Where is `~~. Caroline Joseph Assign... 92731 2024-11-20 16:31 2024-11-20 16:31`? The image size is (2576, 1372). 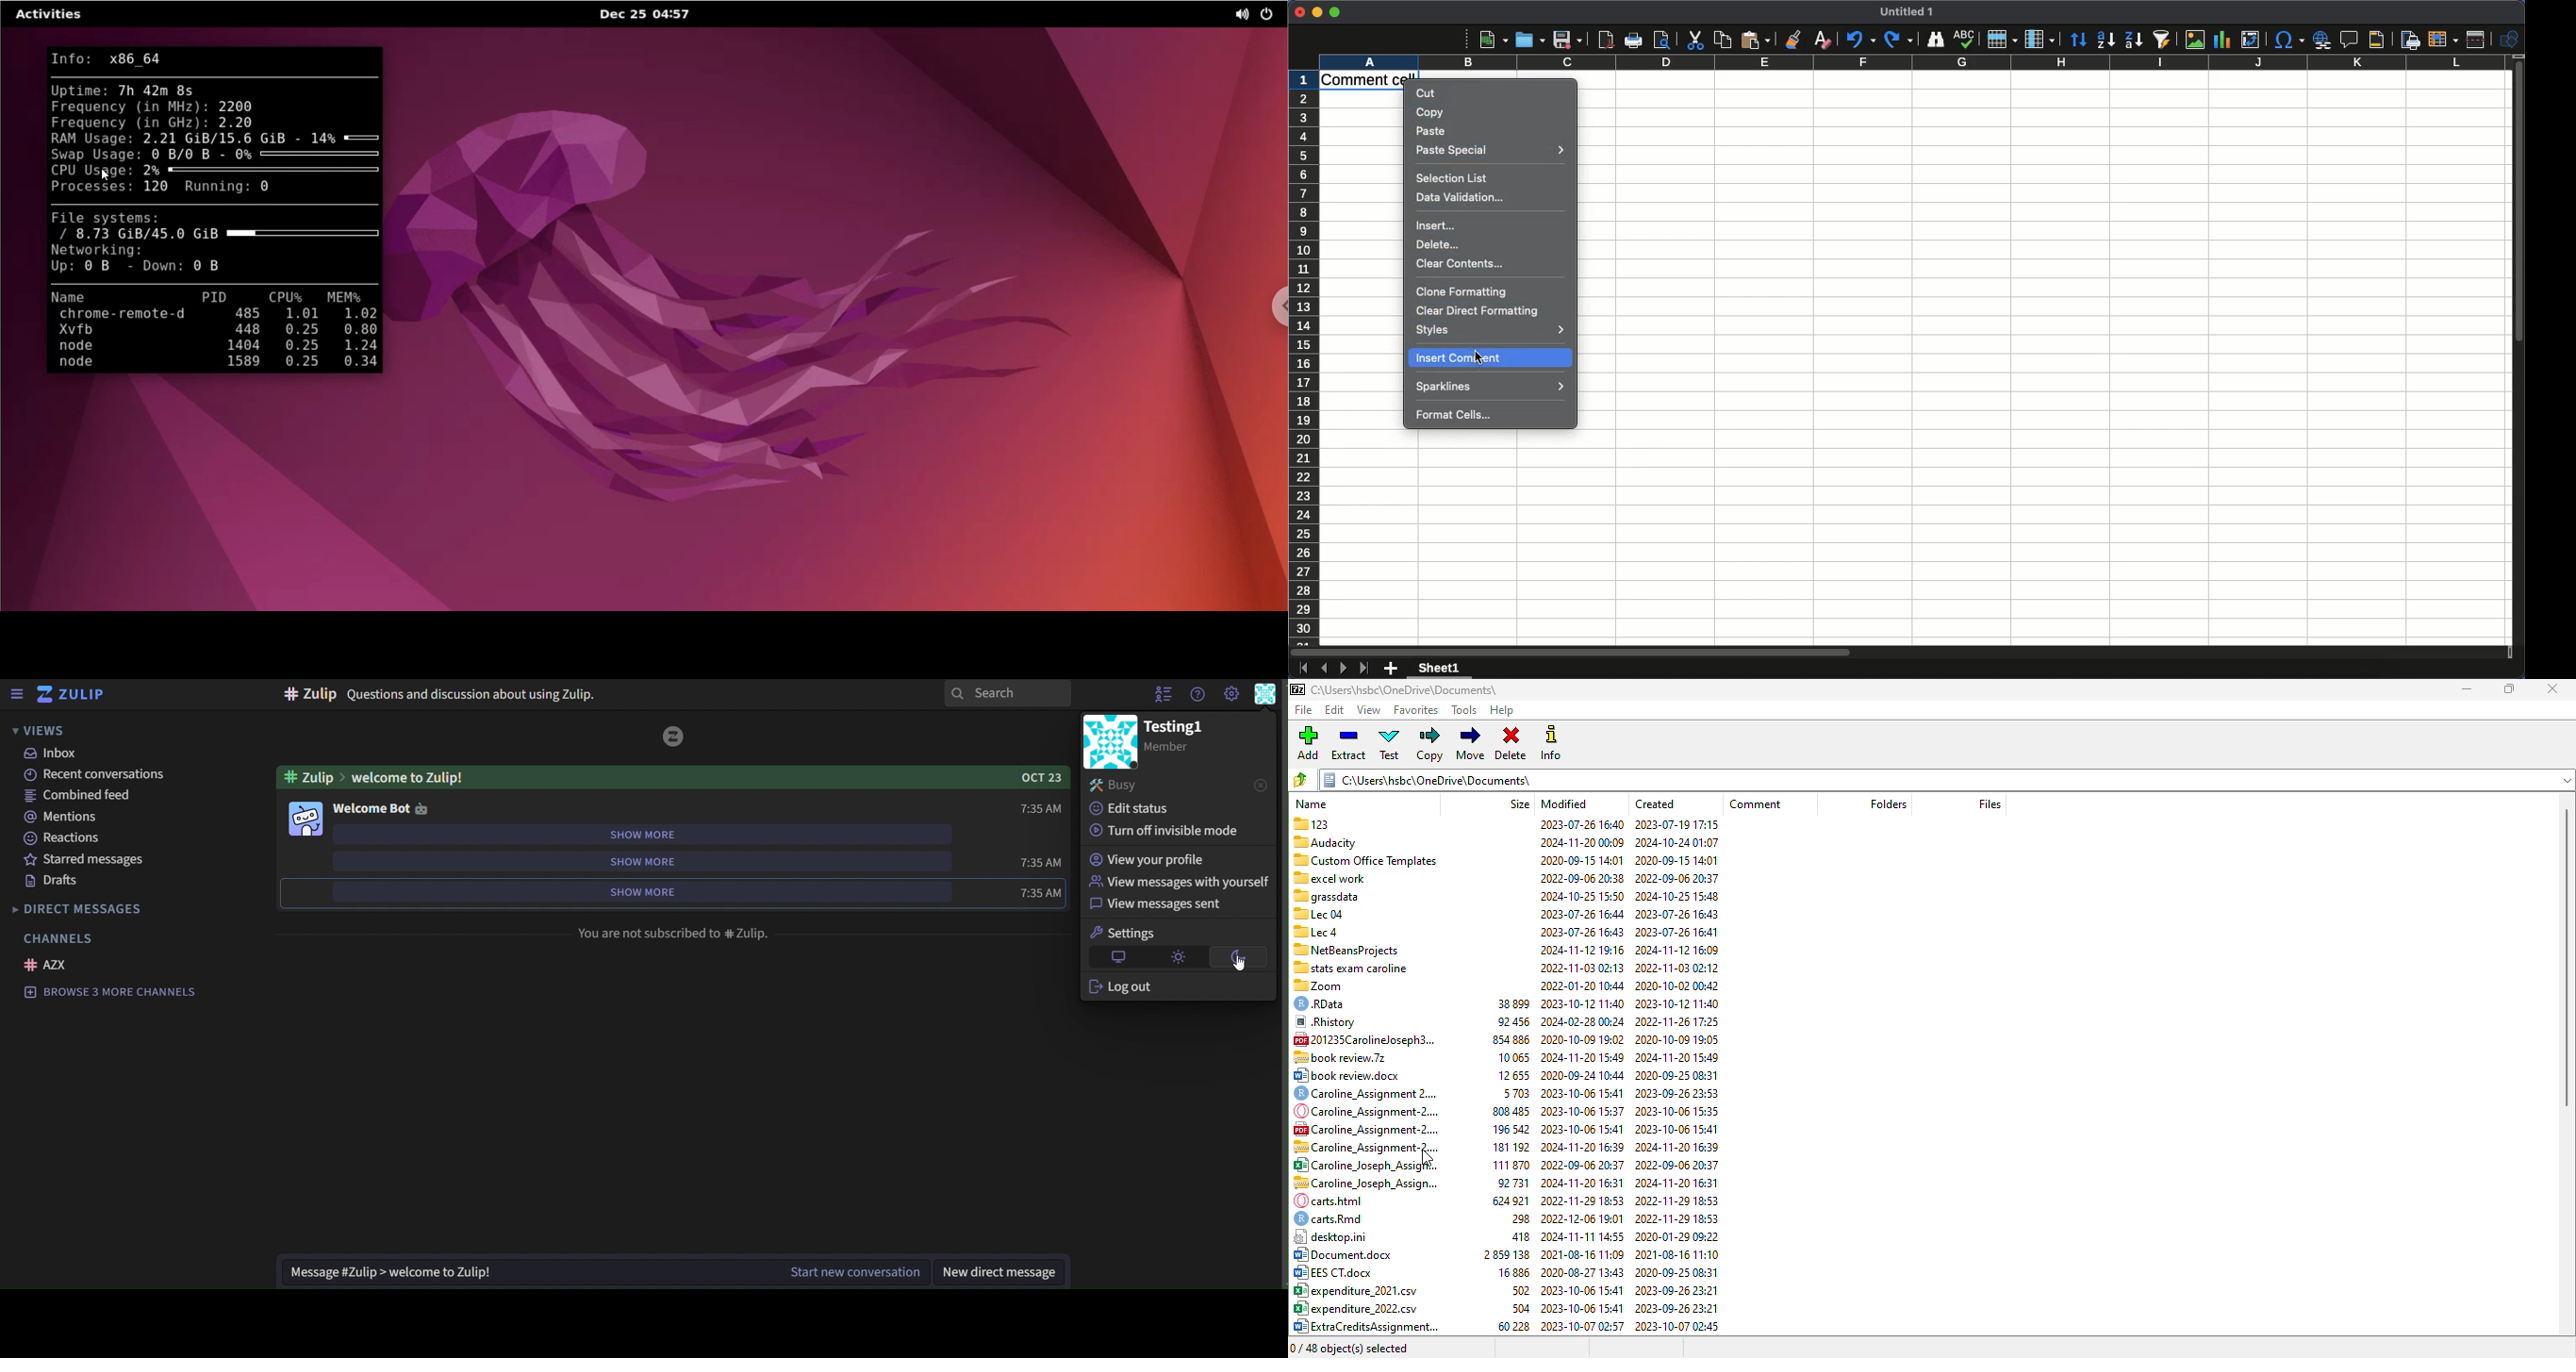
~~. Caroline Joseph Assign... 92731 2024-11-20 16:31 2024-11-20 16:31 is located at coordinates (1504, 1183).